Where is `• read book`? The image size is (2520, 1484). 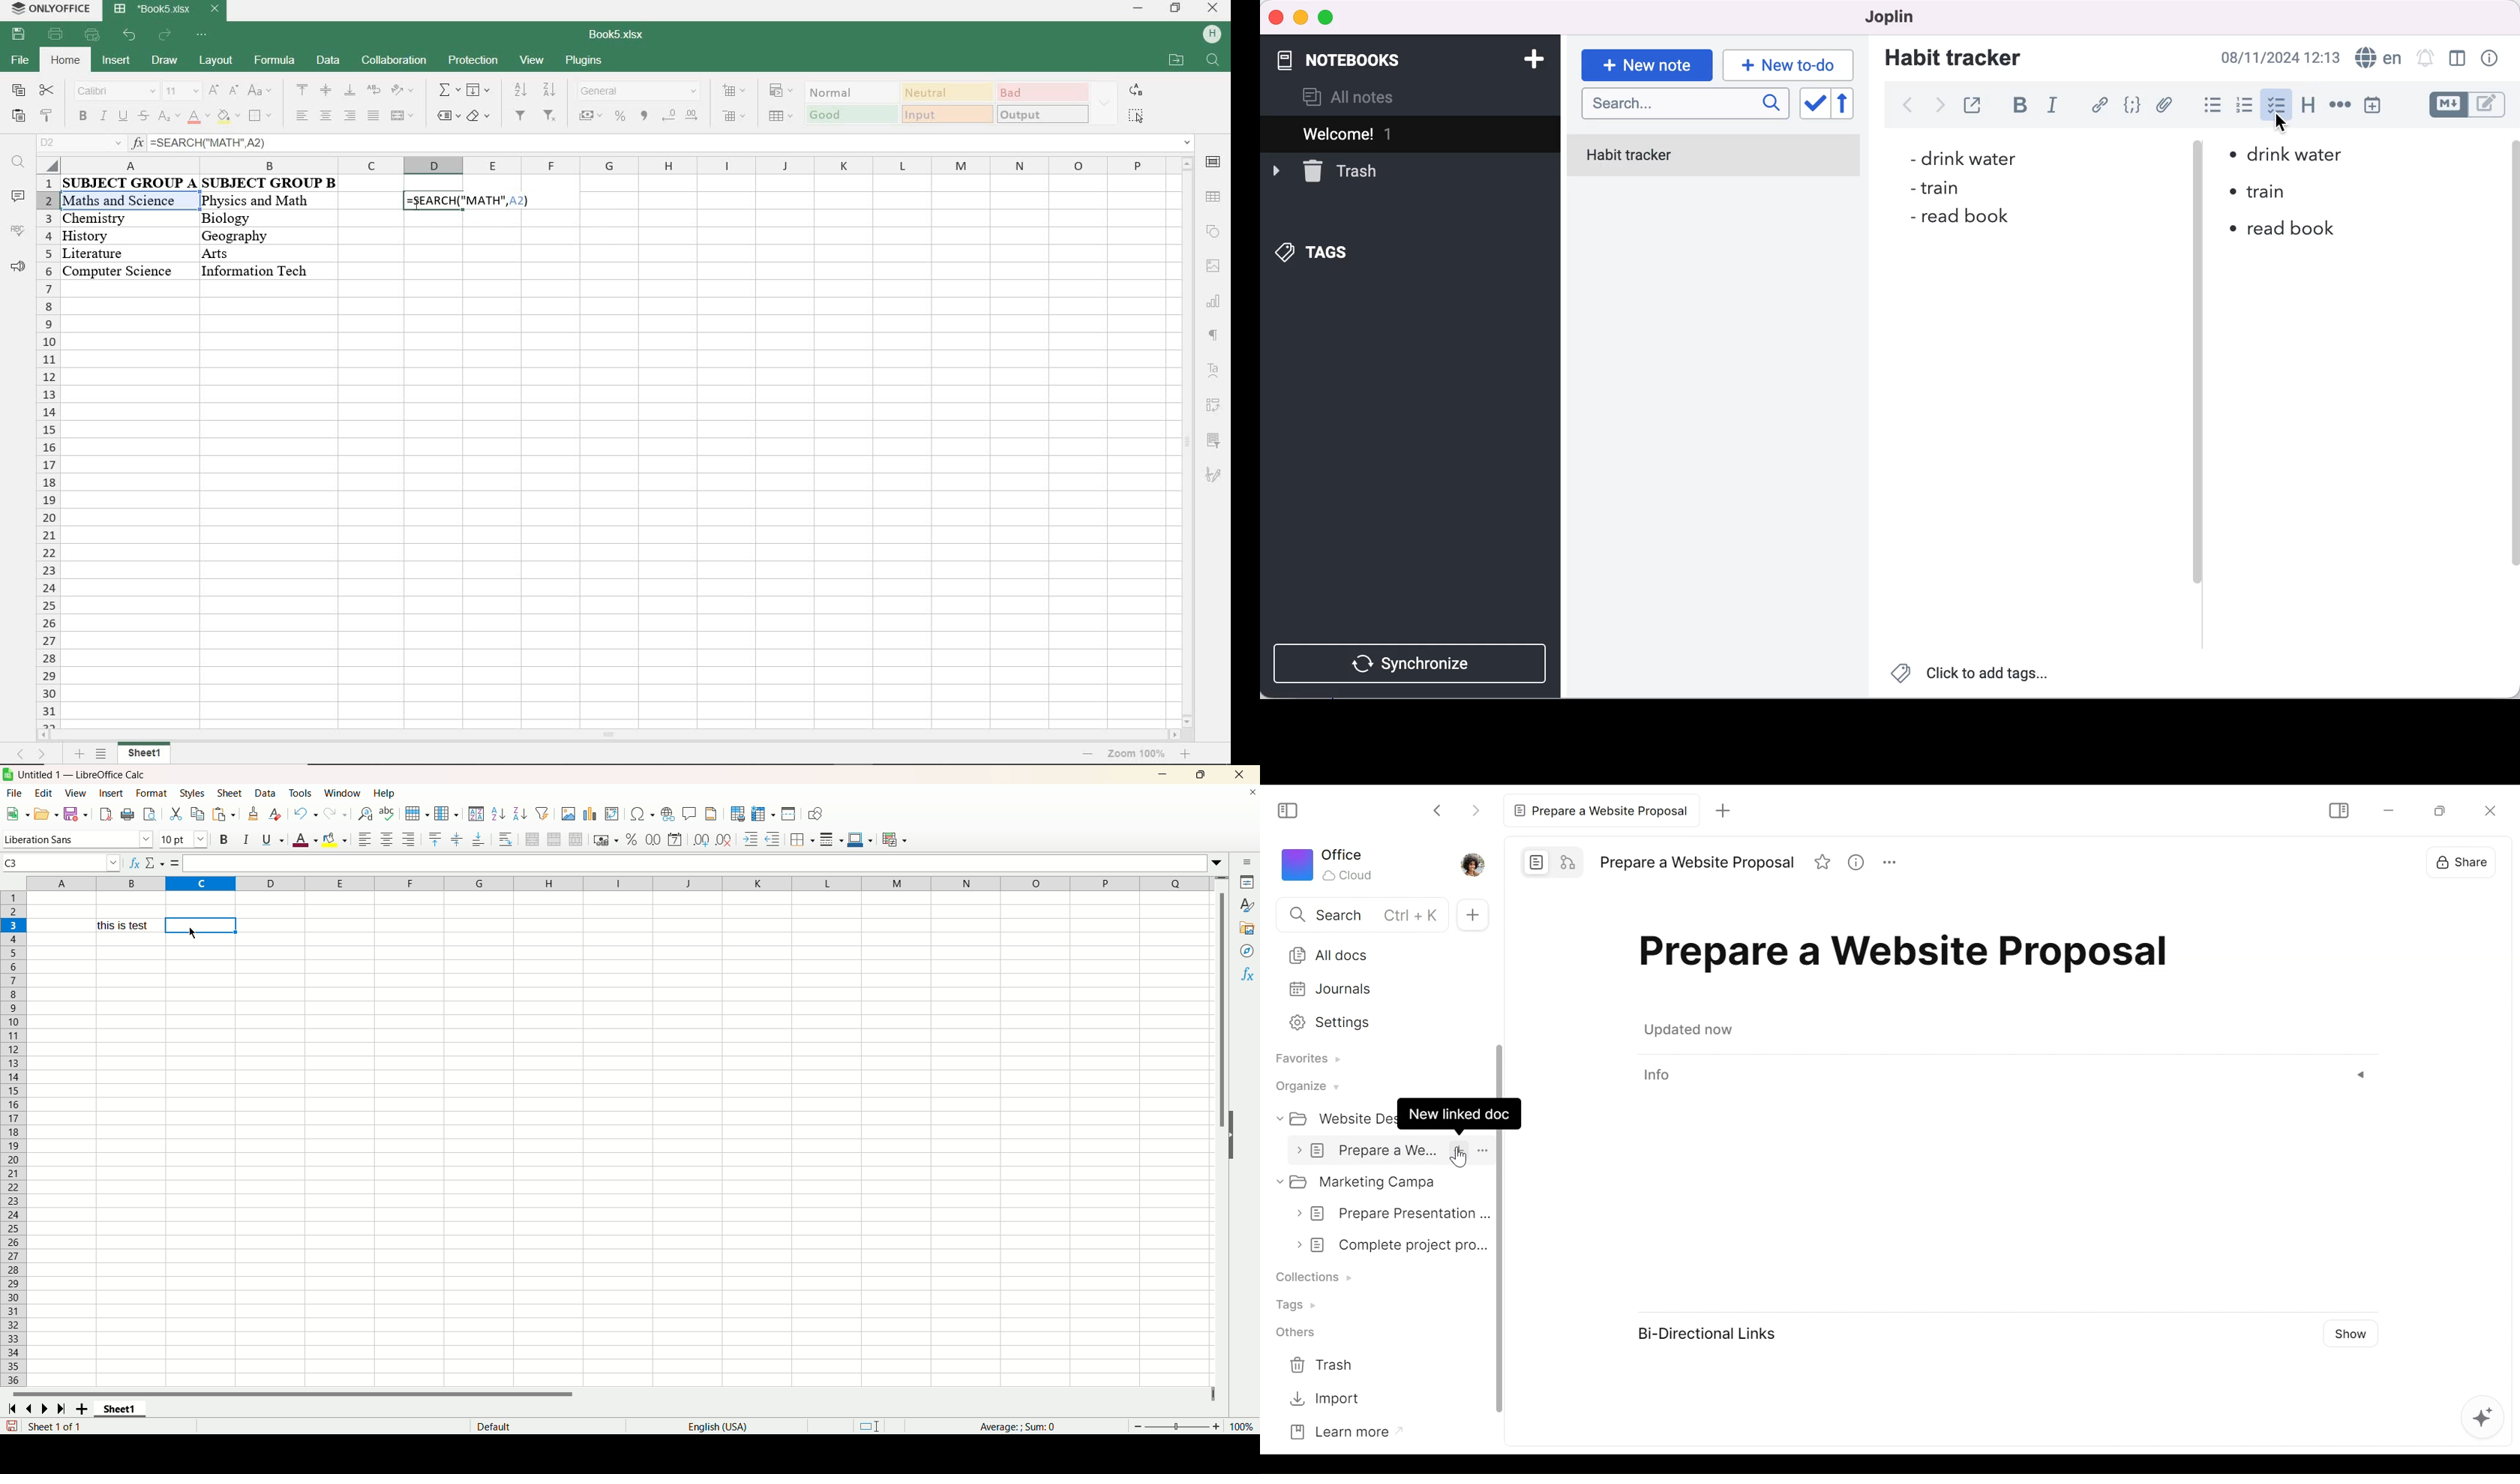
• read book is located at coordinates (2293, 232).